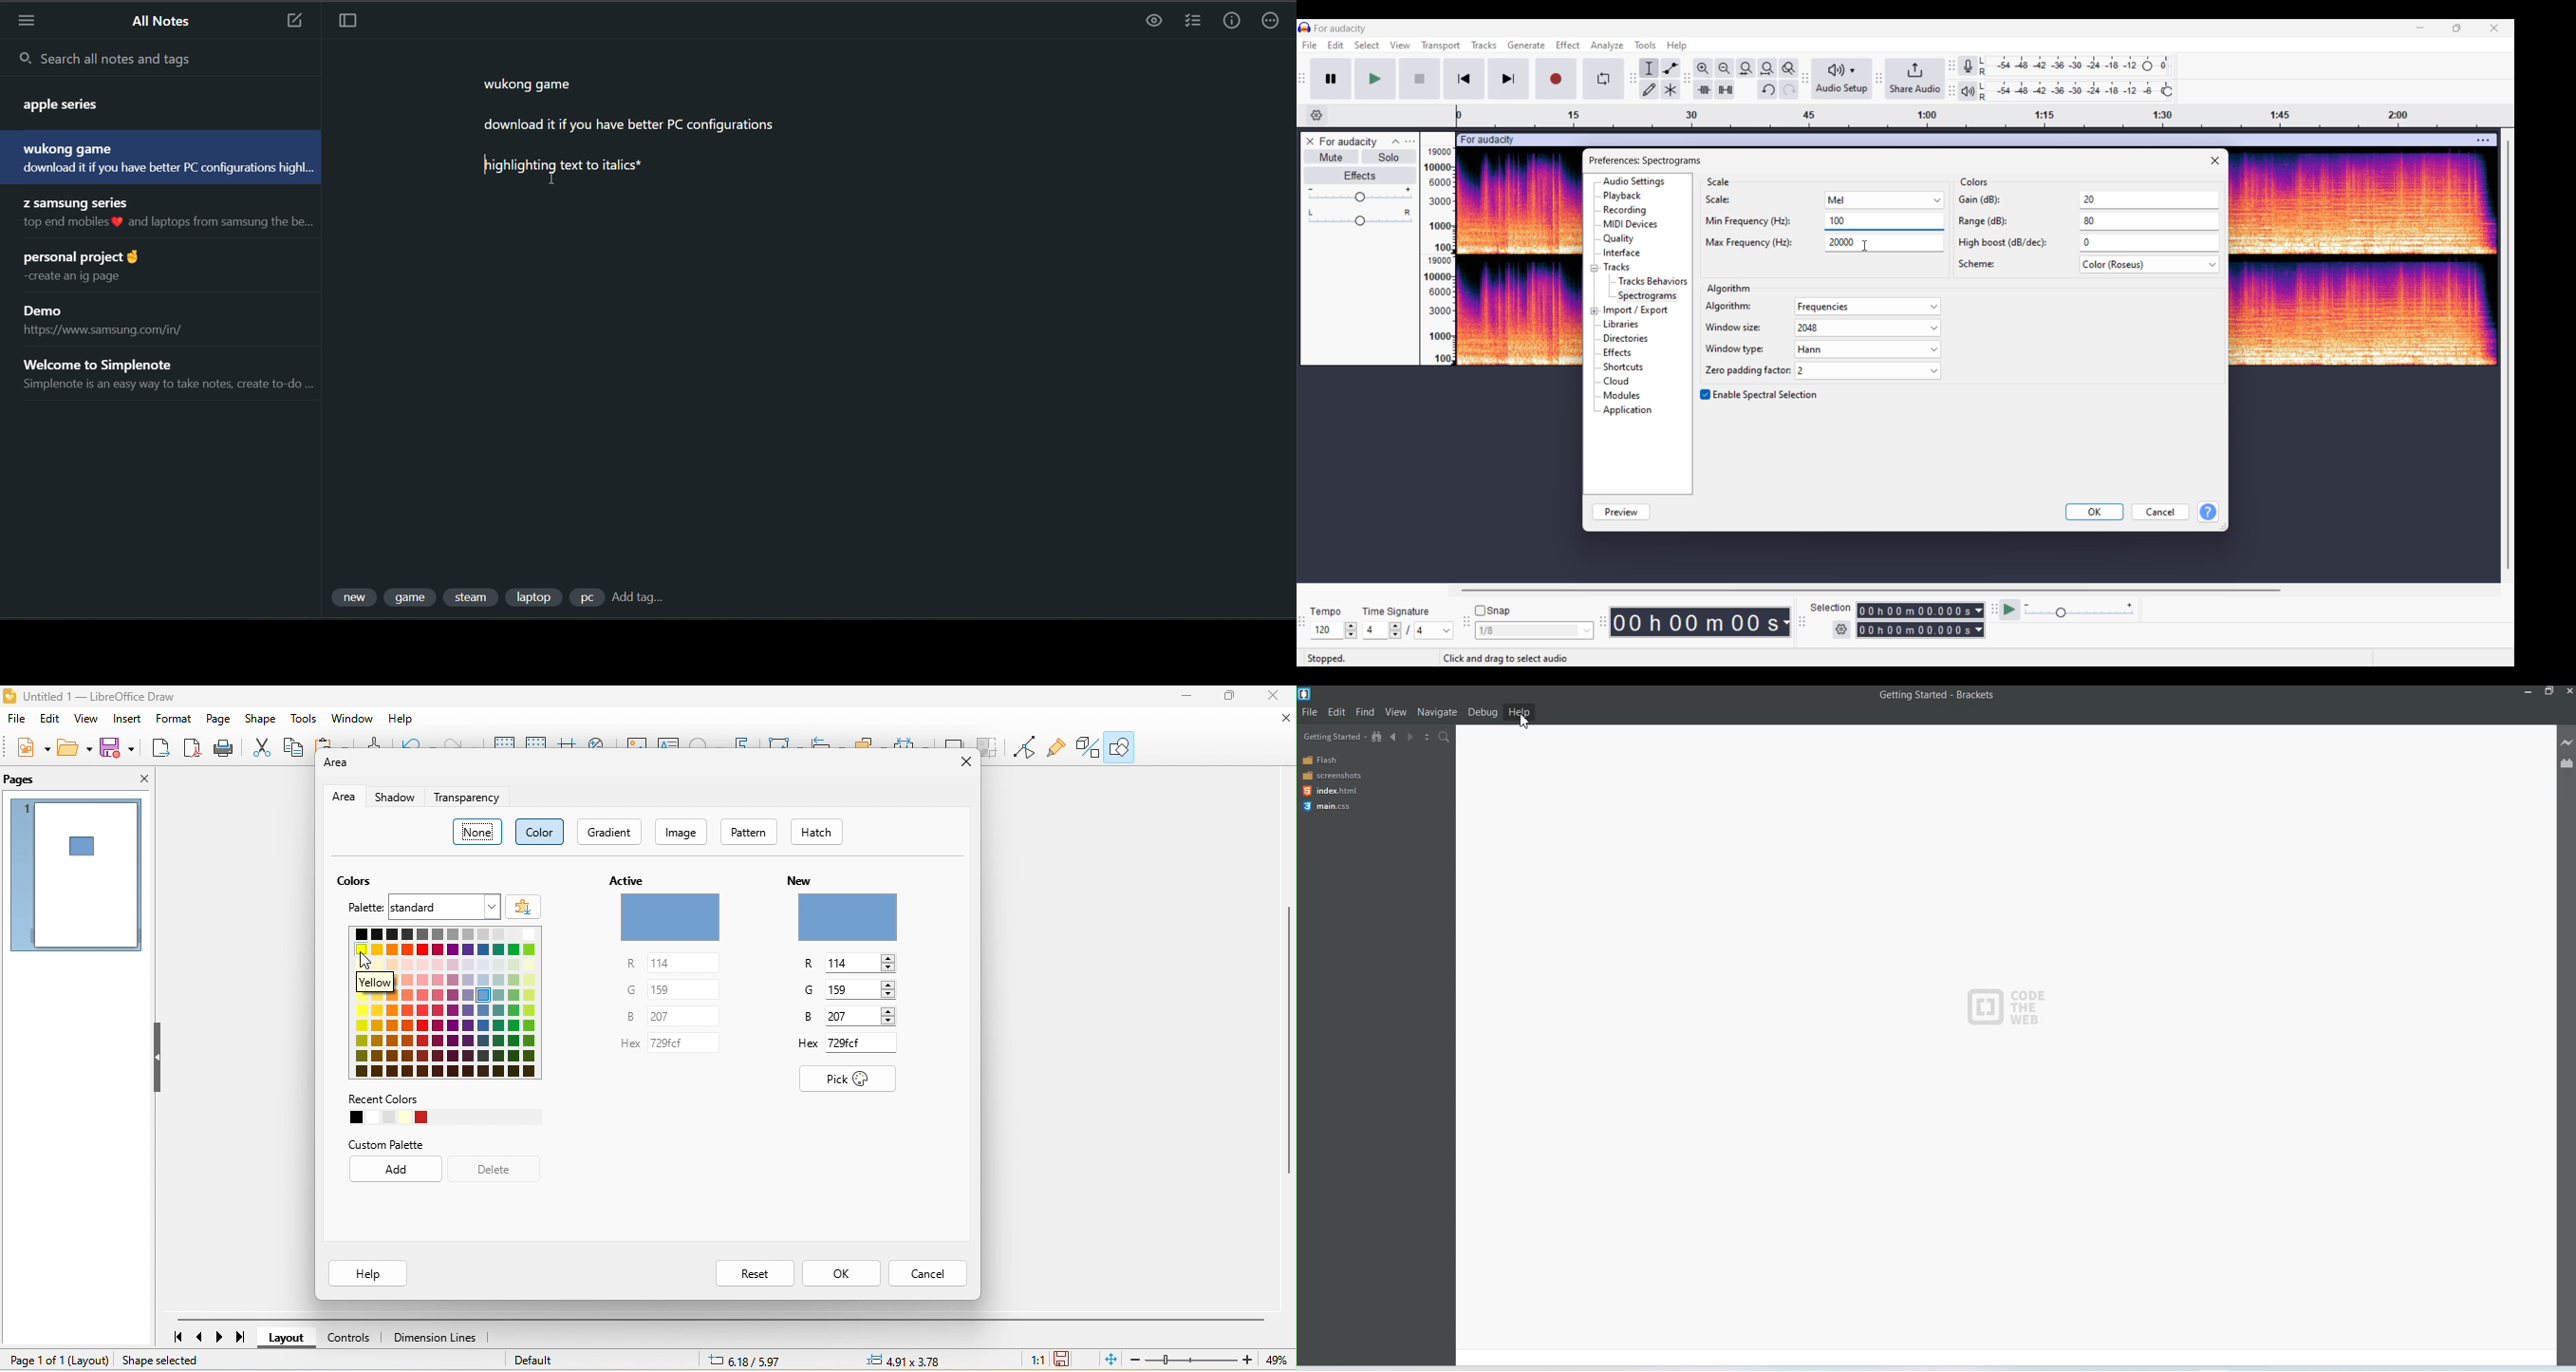 Image resolution: width=2576 pixels, height=1372 pixels. Describe the element at coordinates (1428, 738) in the screenshot. I see `Split editor vertically and horizontally` at that location.